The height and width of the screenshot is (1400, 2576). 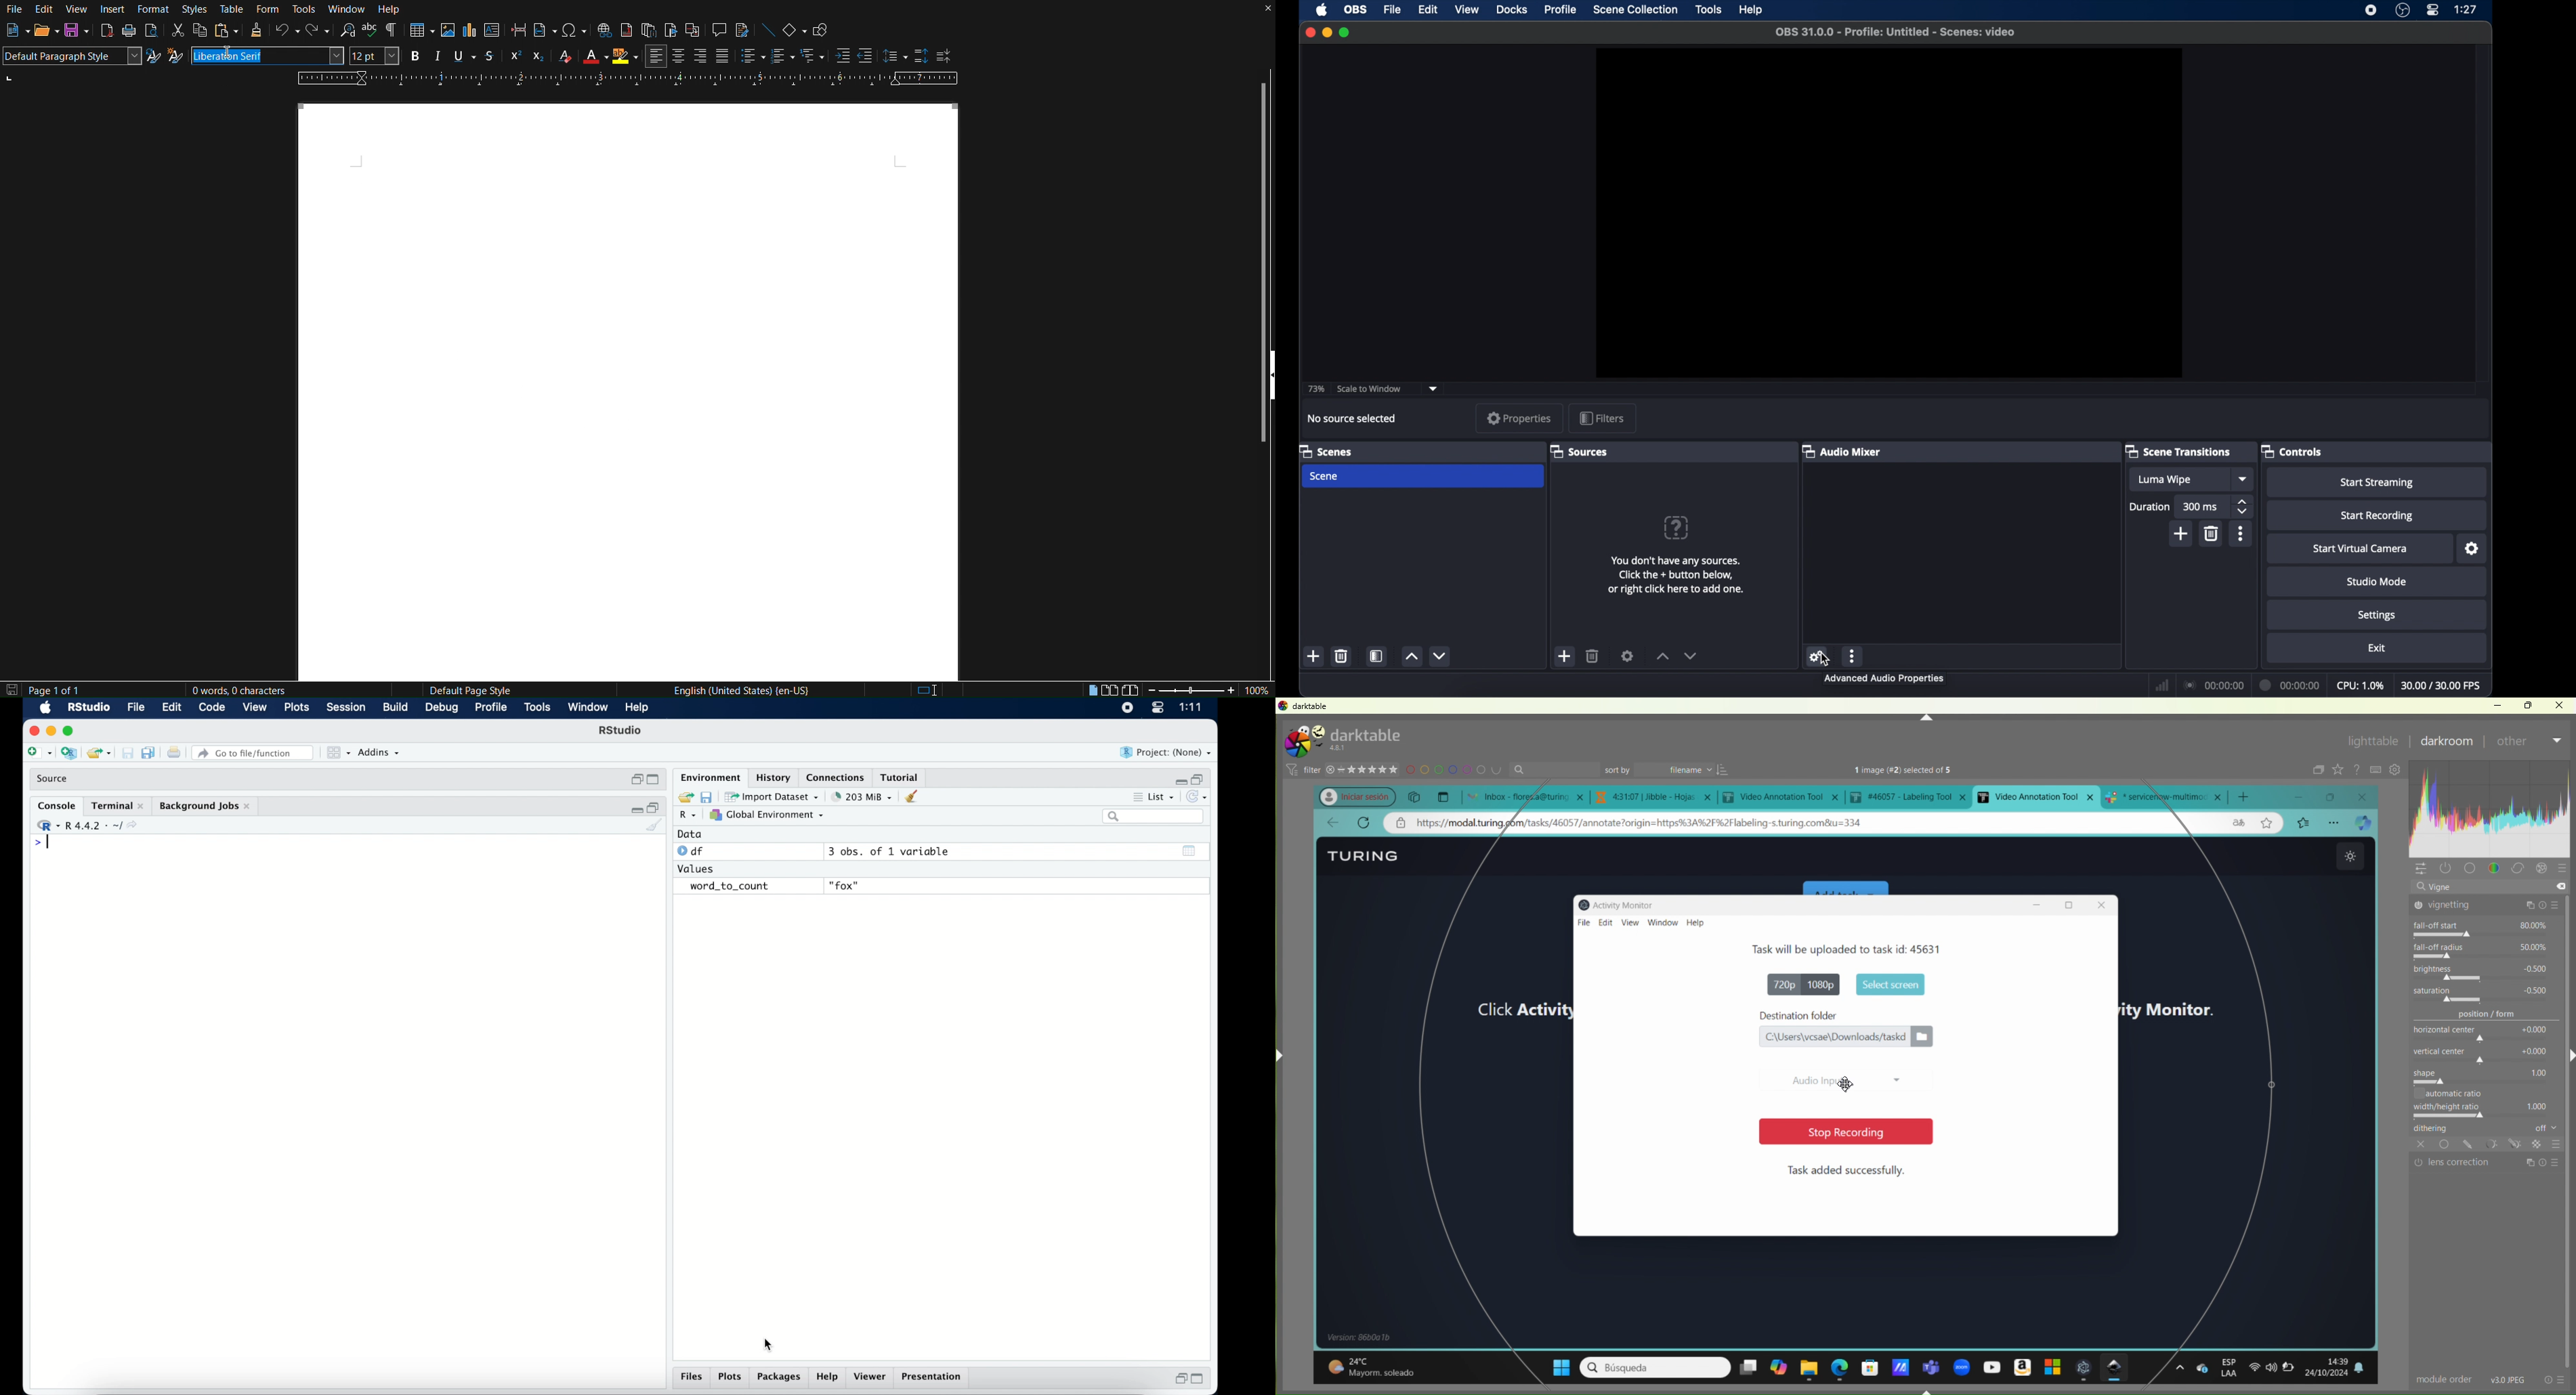 What do you see at coordinates (54, 779) in the screenshot?
I see `source` at bounding box center [54, 779].